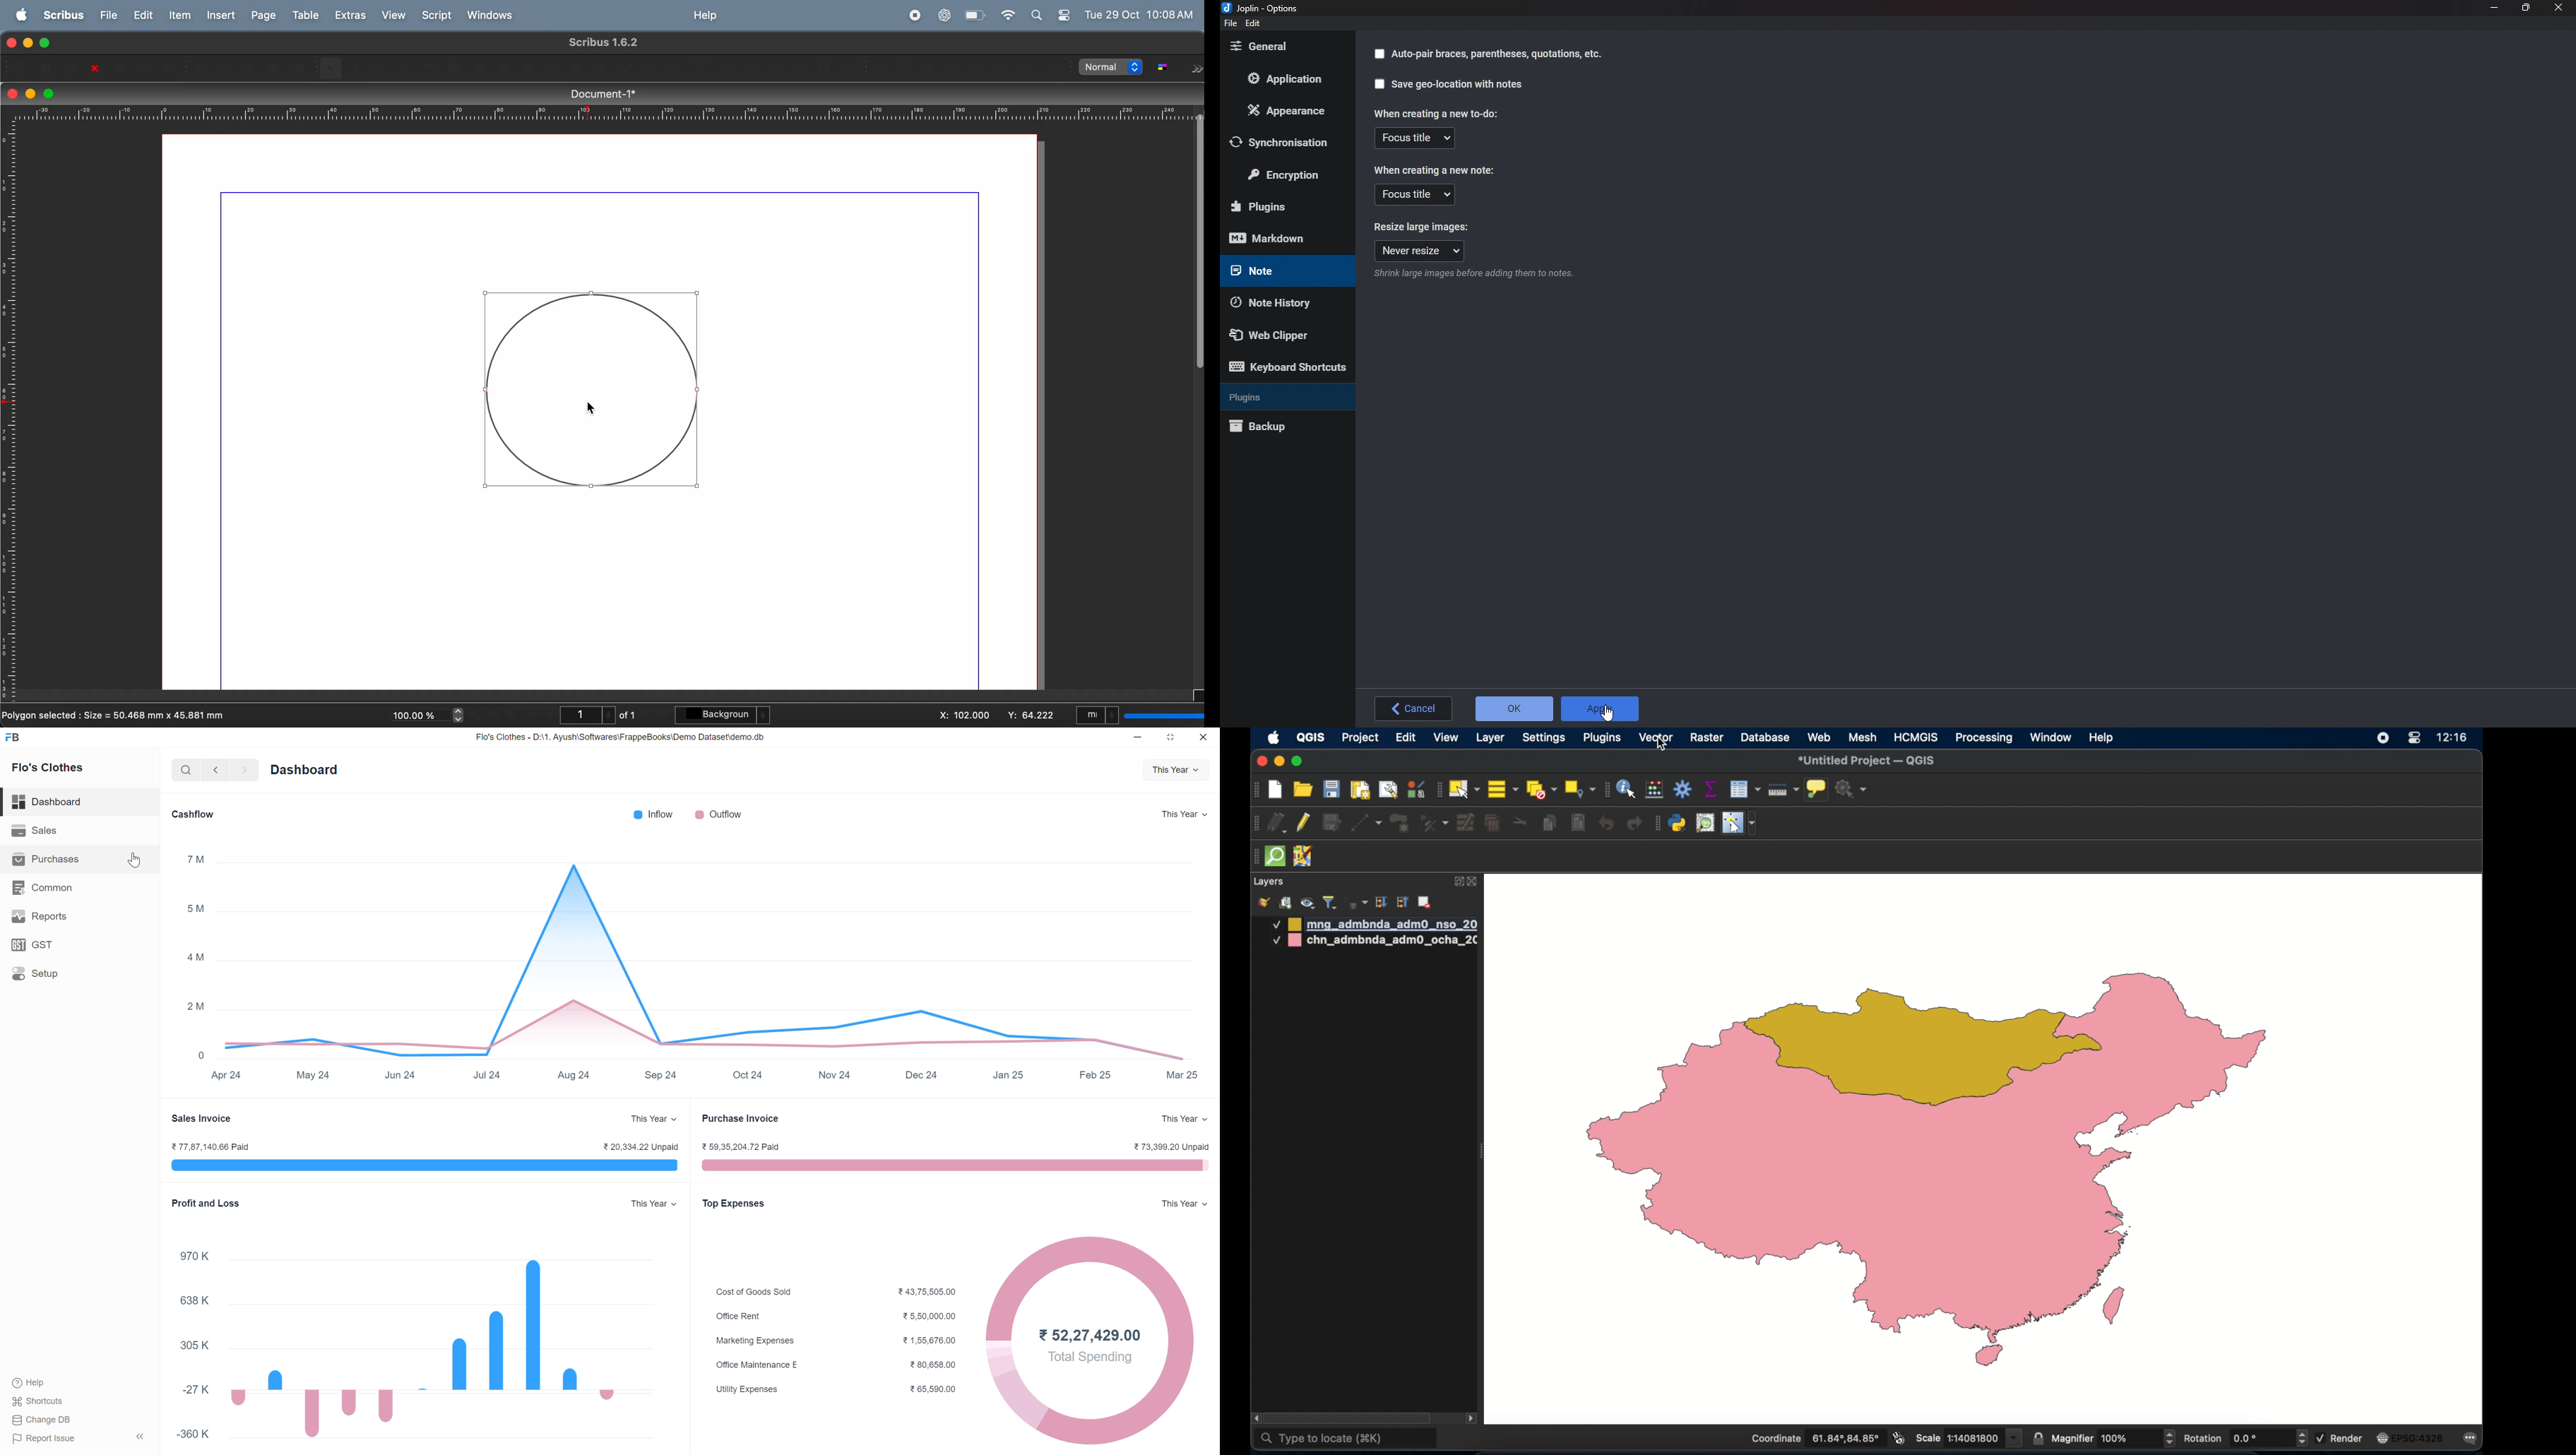 The image size is (2576, 1456). Describe the element at coordinates (733, 1204) in the screenshot. I see `Top Expenses` at that location.